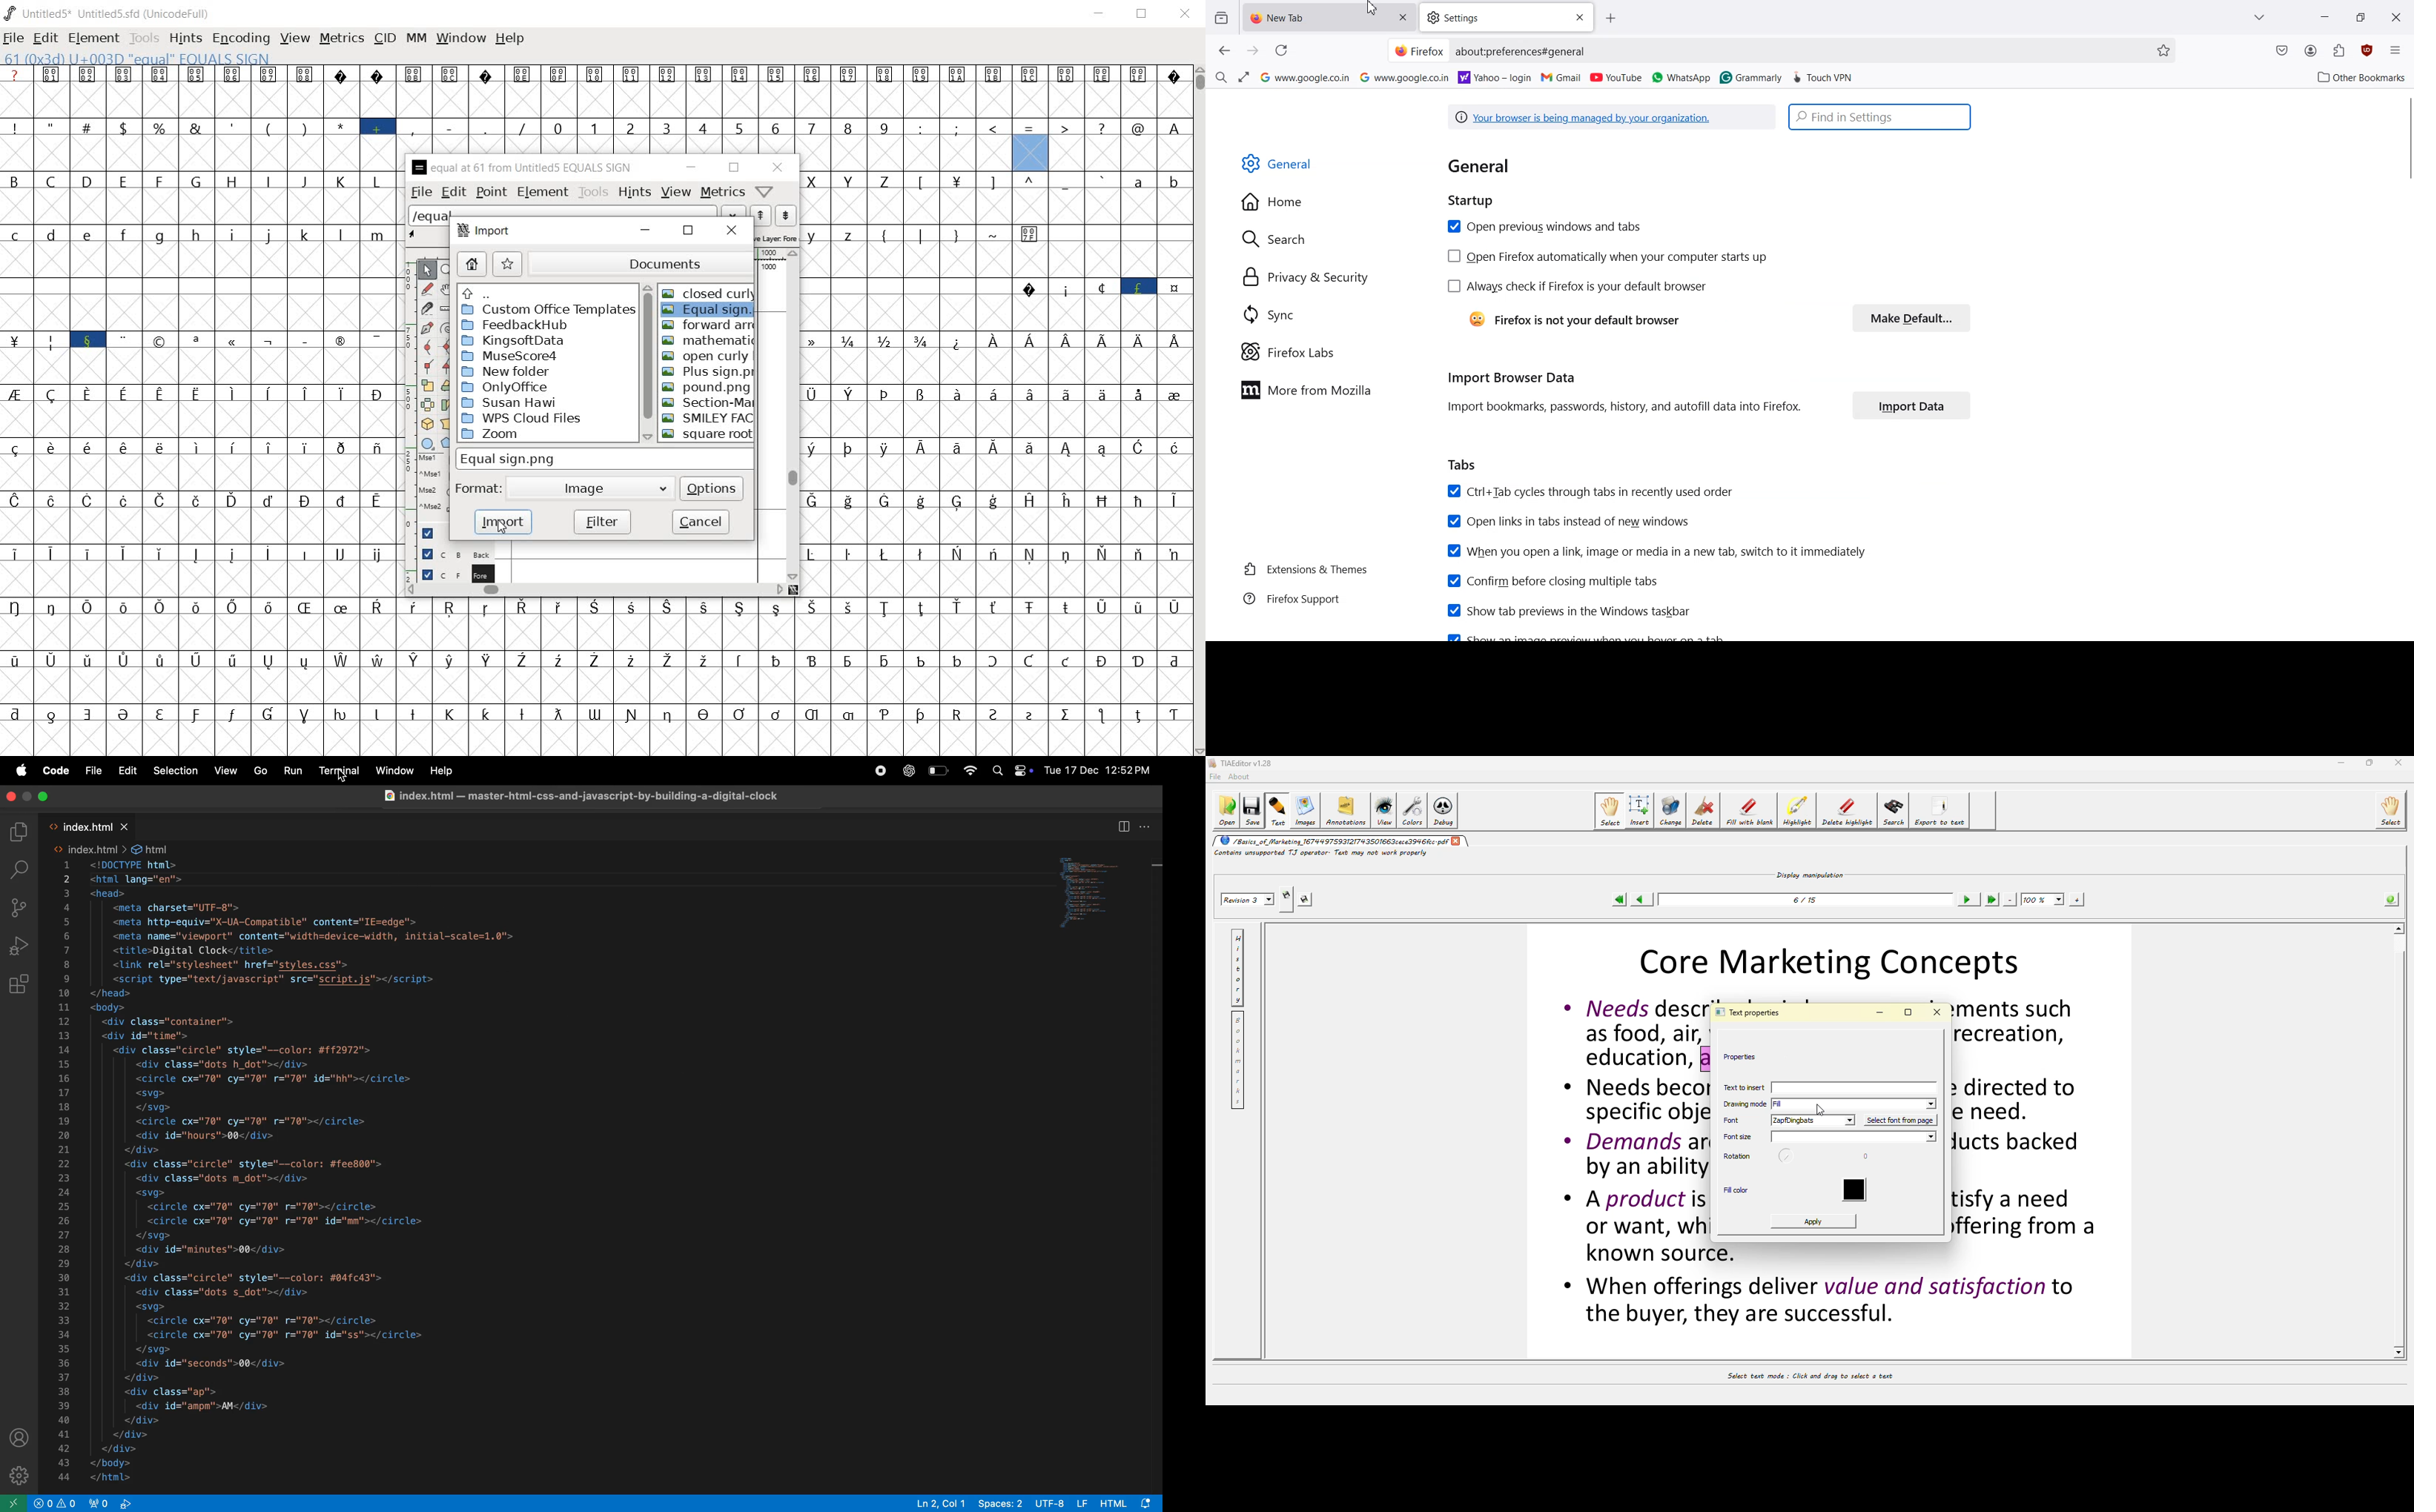 Image resolution: width=2436 pixels, height=1512 pixels. Describe the element at coordinates (45, 38) in the screenshot. I see `edit` at that location.